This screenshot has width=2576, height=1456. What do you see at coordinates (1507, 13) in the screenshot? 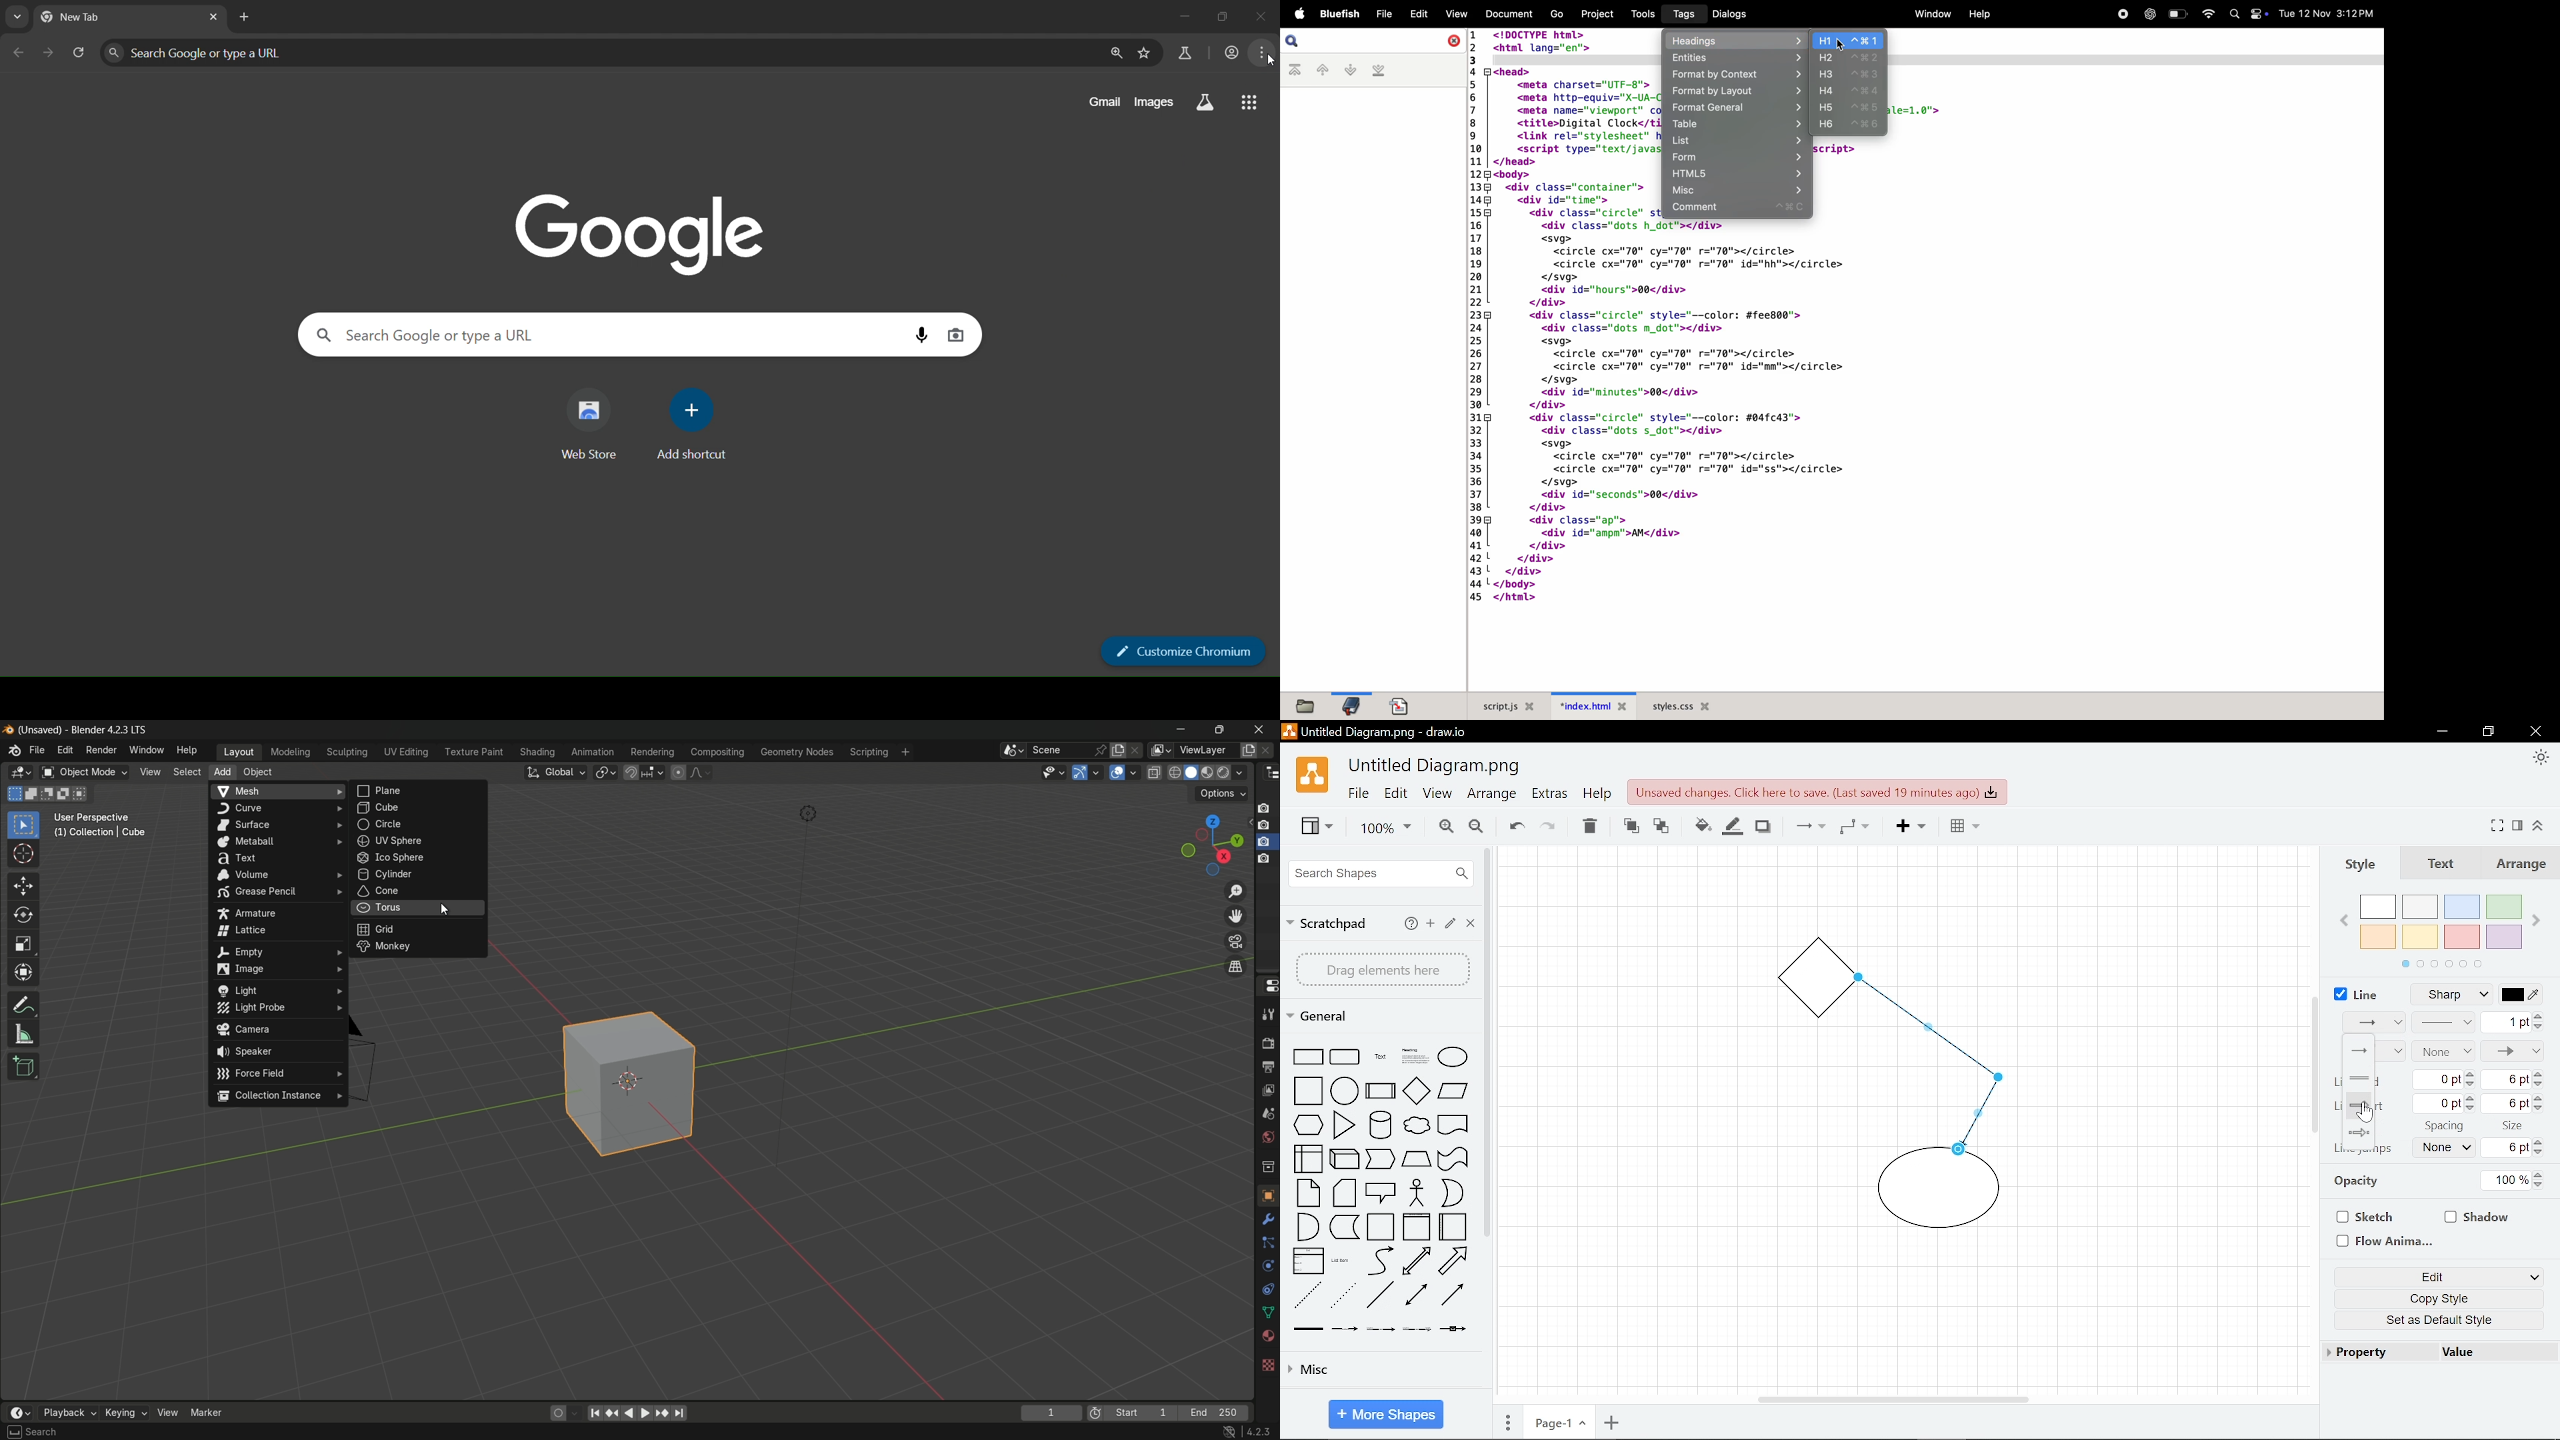
I see `document` at bounding box center [1507, 13].